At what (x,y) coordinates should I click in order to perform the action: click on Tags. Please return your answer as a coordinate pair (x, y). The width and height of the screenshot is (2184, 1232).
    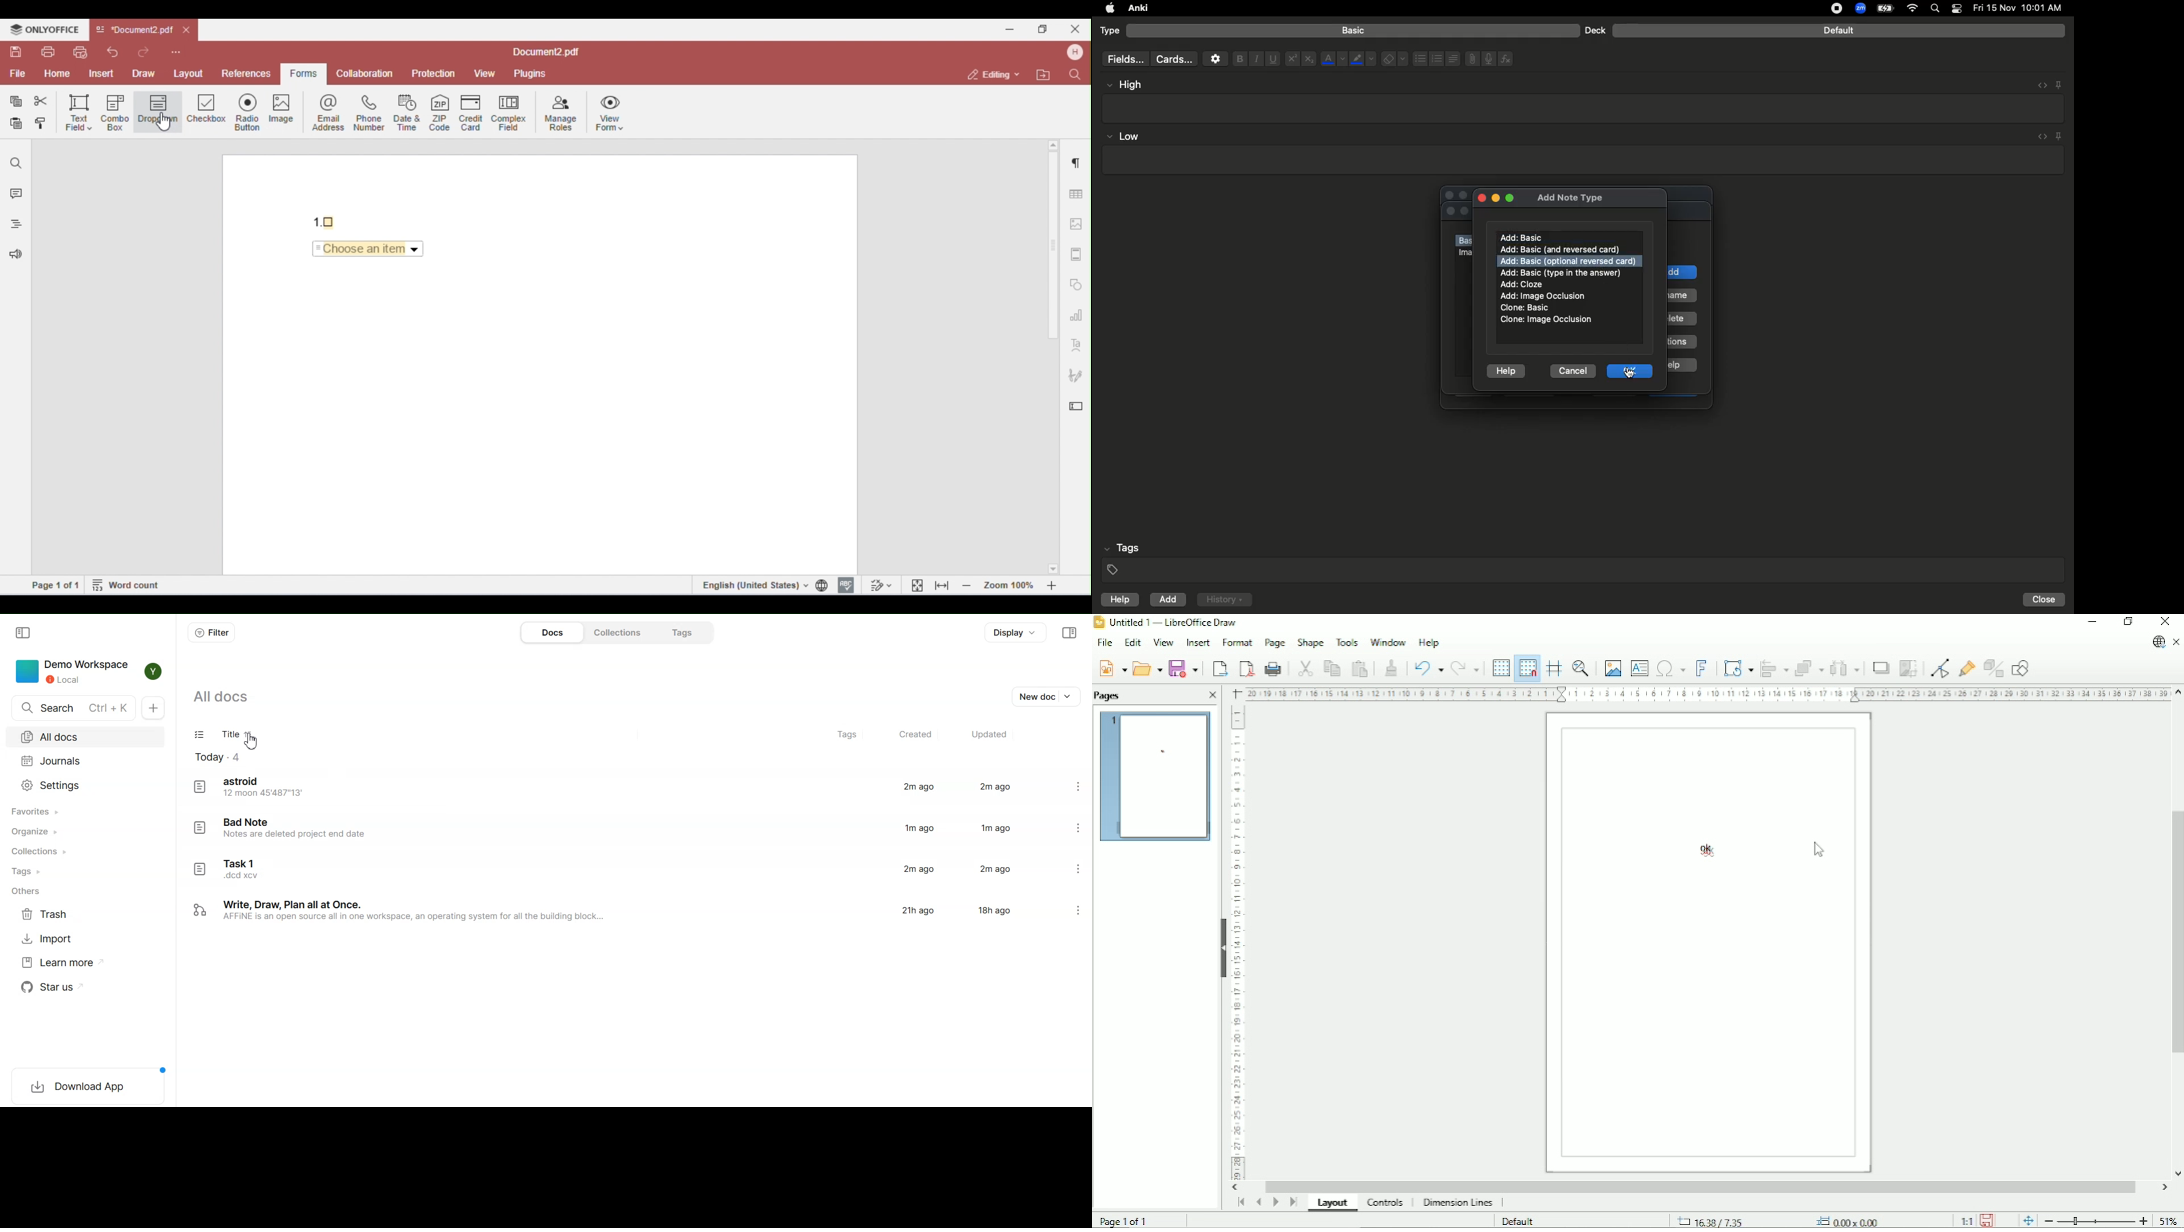
    Looking at the image, I should click on (1585, 559).